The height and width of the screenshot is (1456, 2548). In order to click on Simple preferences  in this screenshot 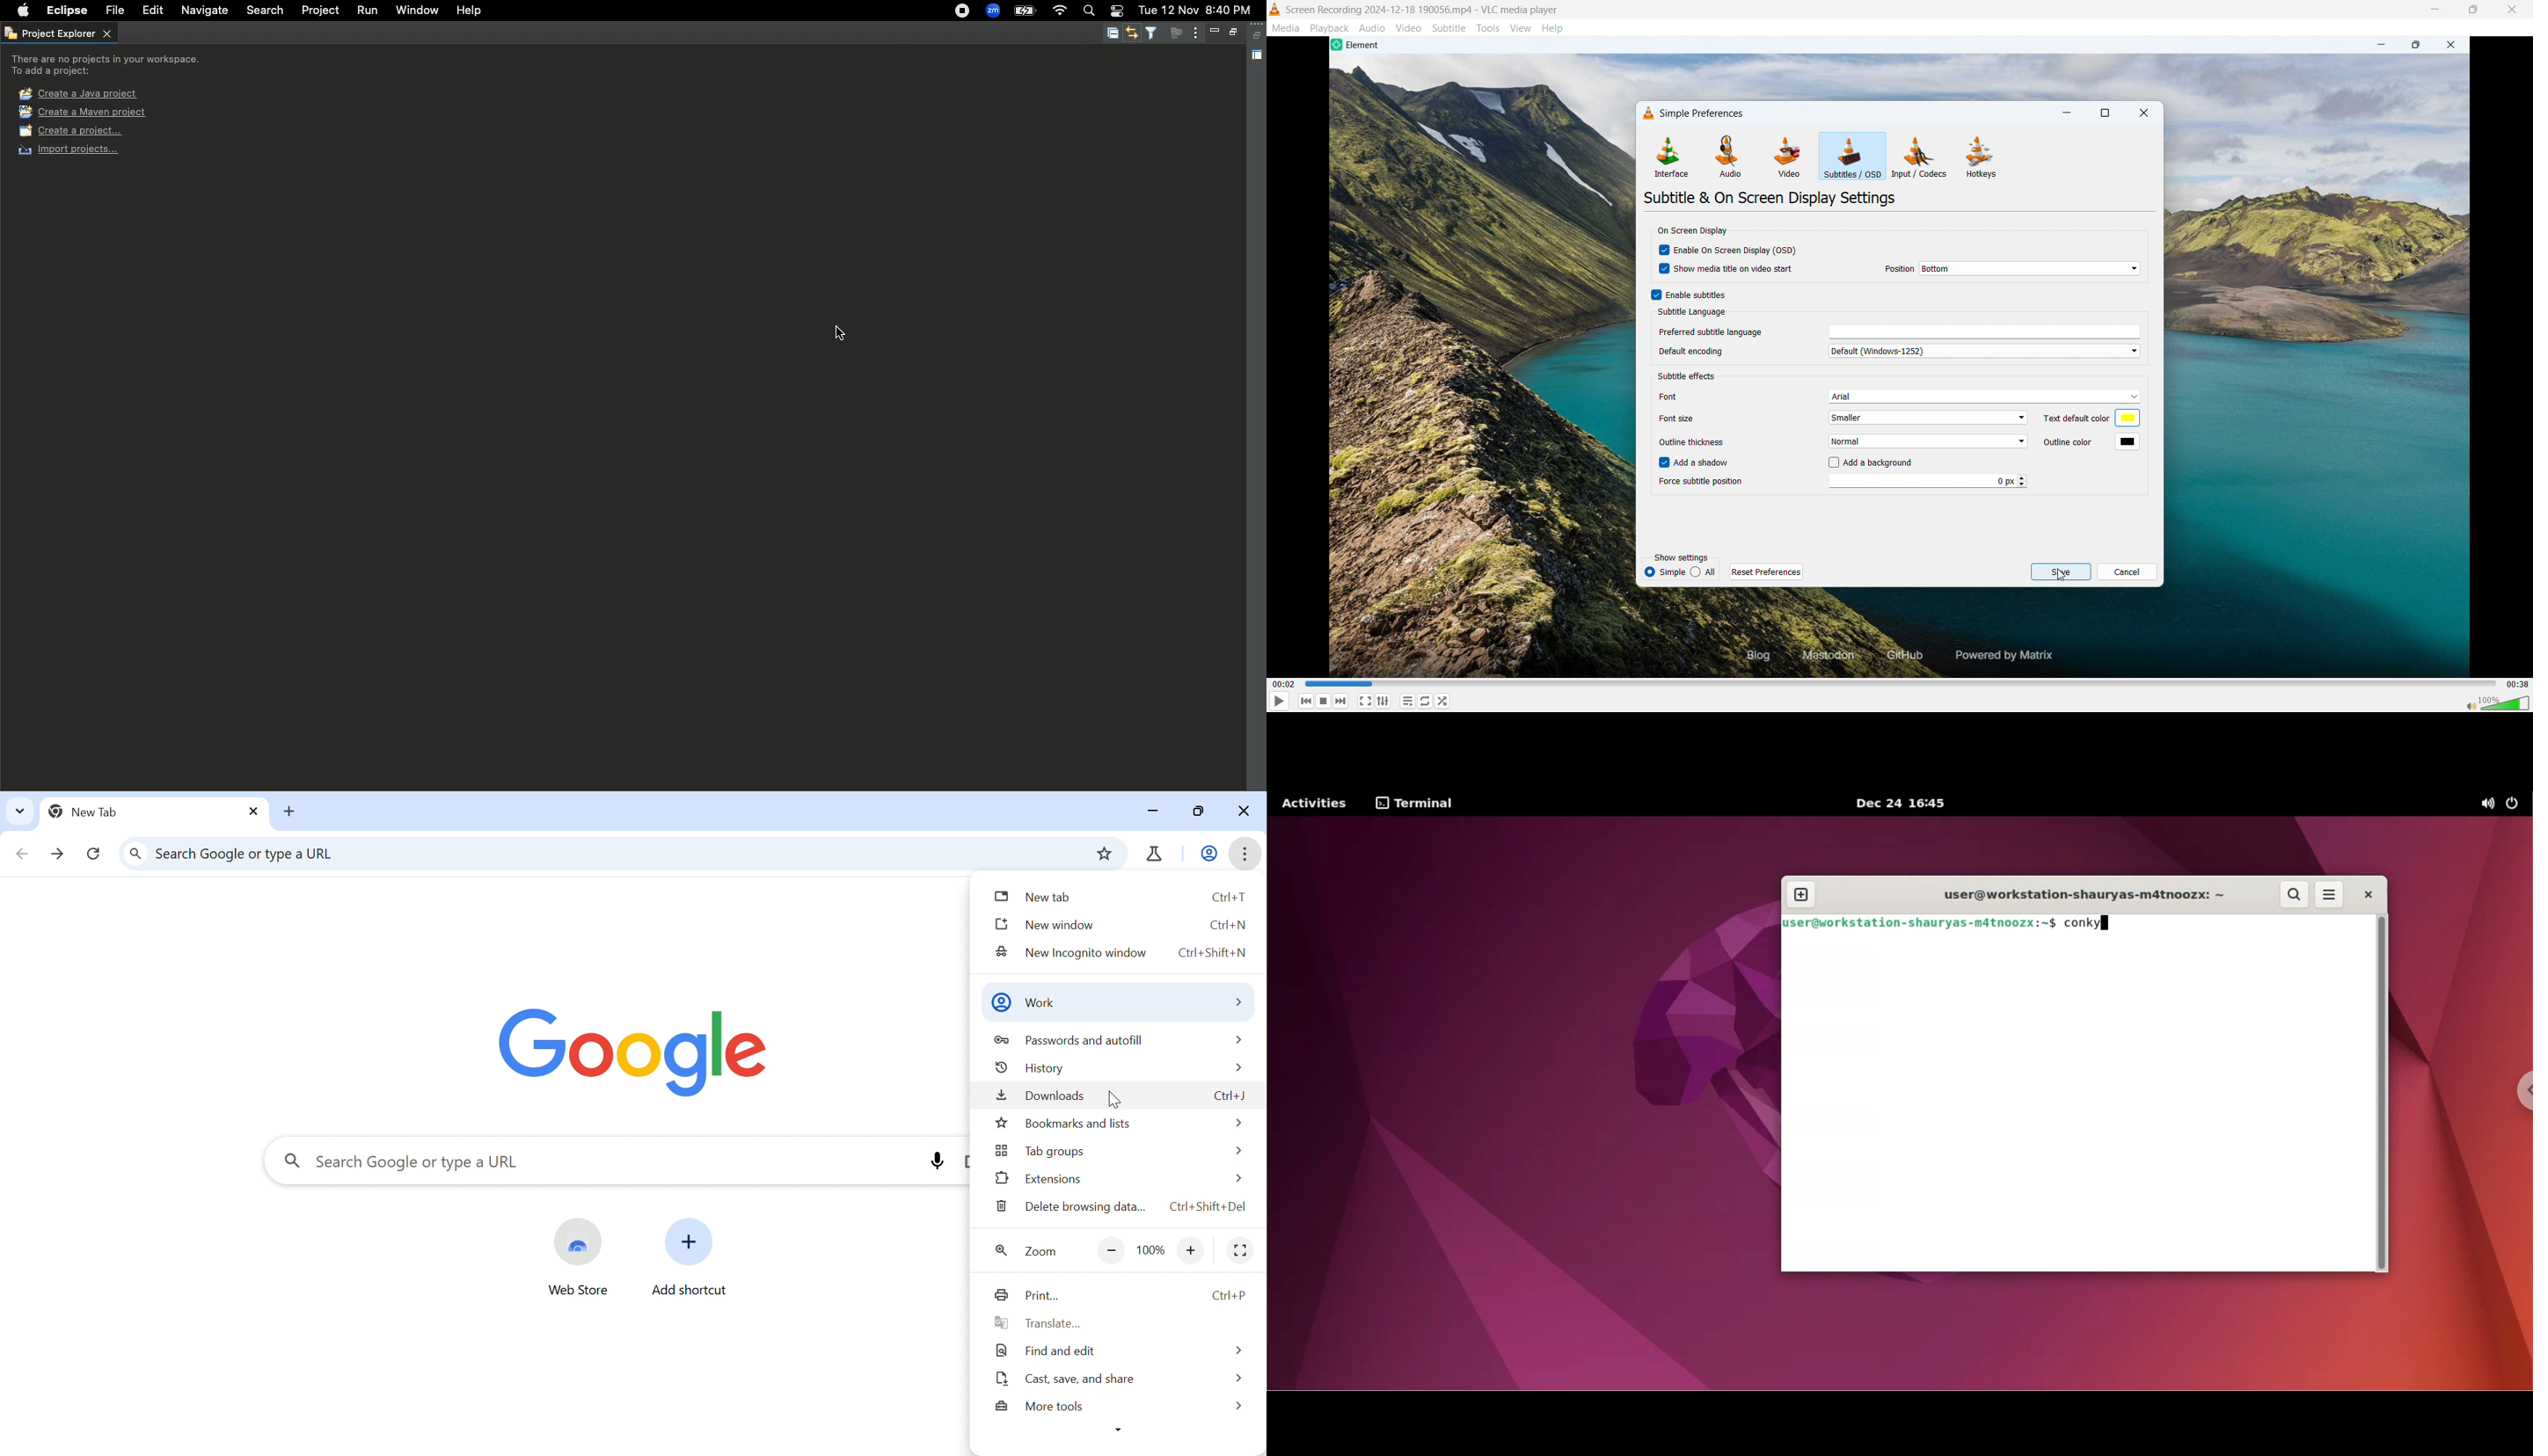, I will do `click(1695, 111)`.